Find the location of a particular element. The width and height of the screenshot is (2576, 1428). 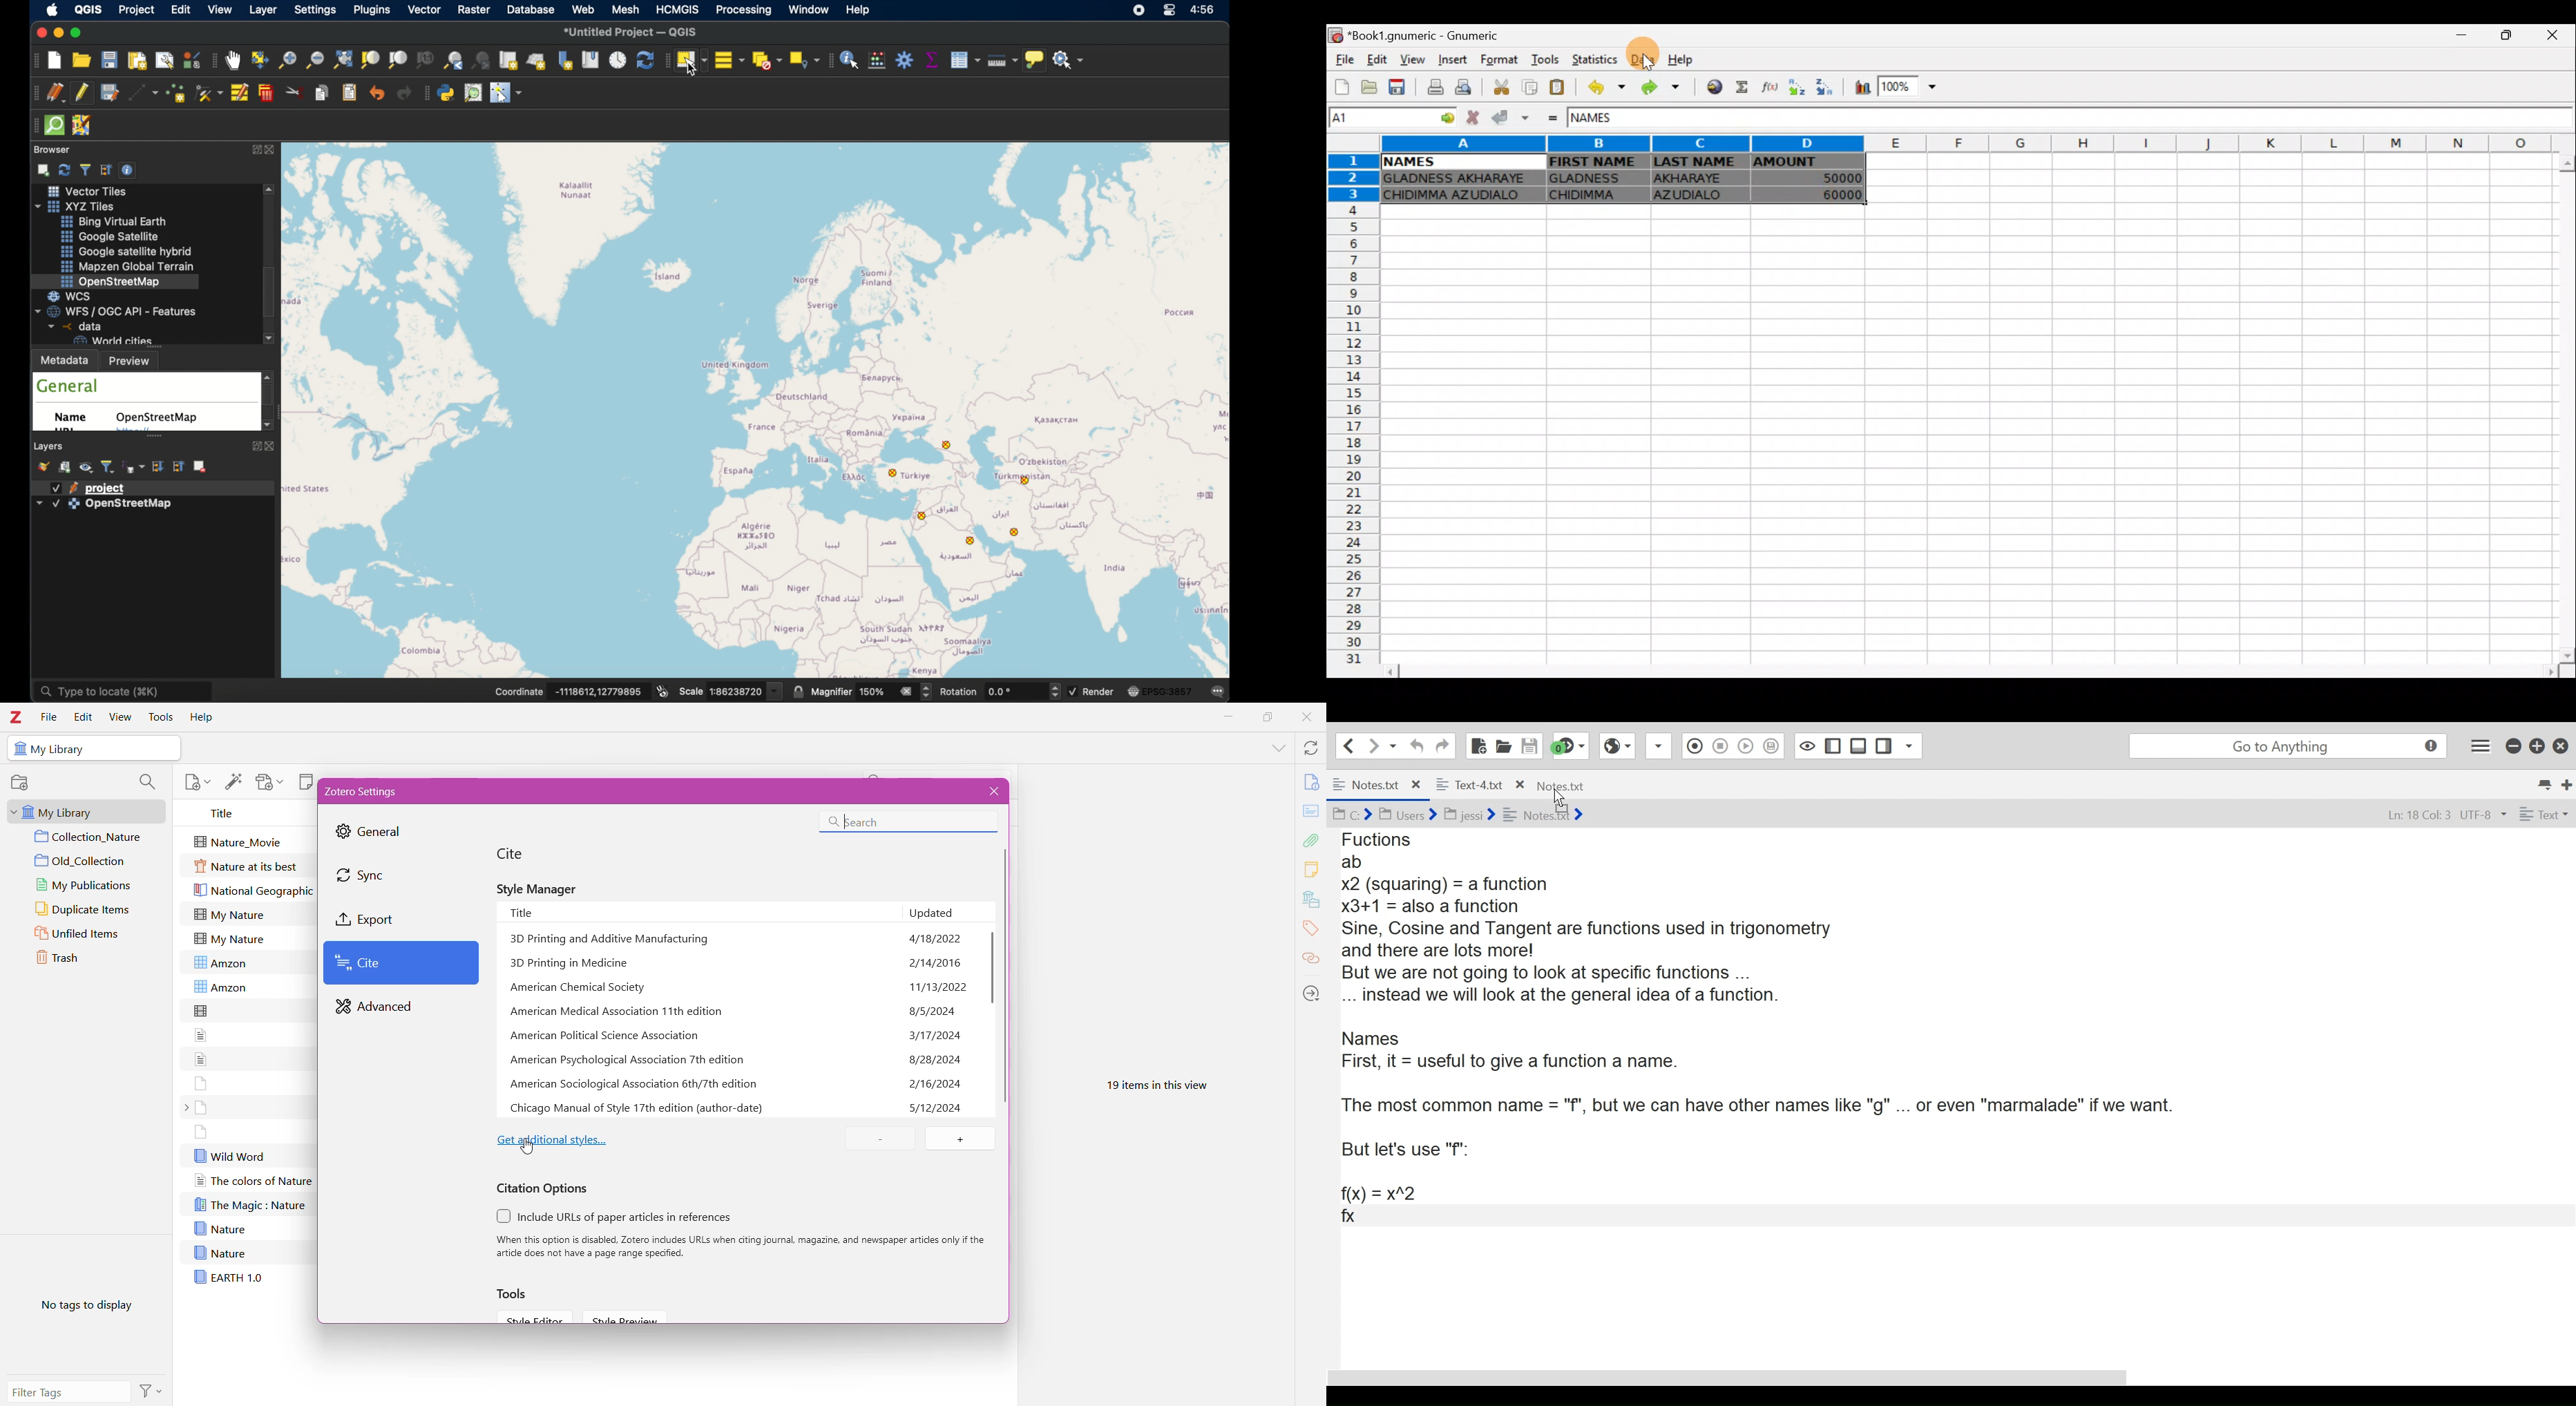

processing is located at coordinates (744, 10).